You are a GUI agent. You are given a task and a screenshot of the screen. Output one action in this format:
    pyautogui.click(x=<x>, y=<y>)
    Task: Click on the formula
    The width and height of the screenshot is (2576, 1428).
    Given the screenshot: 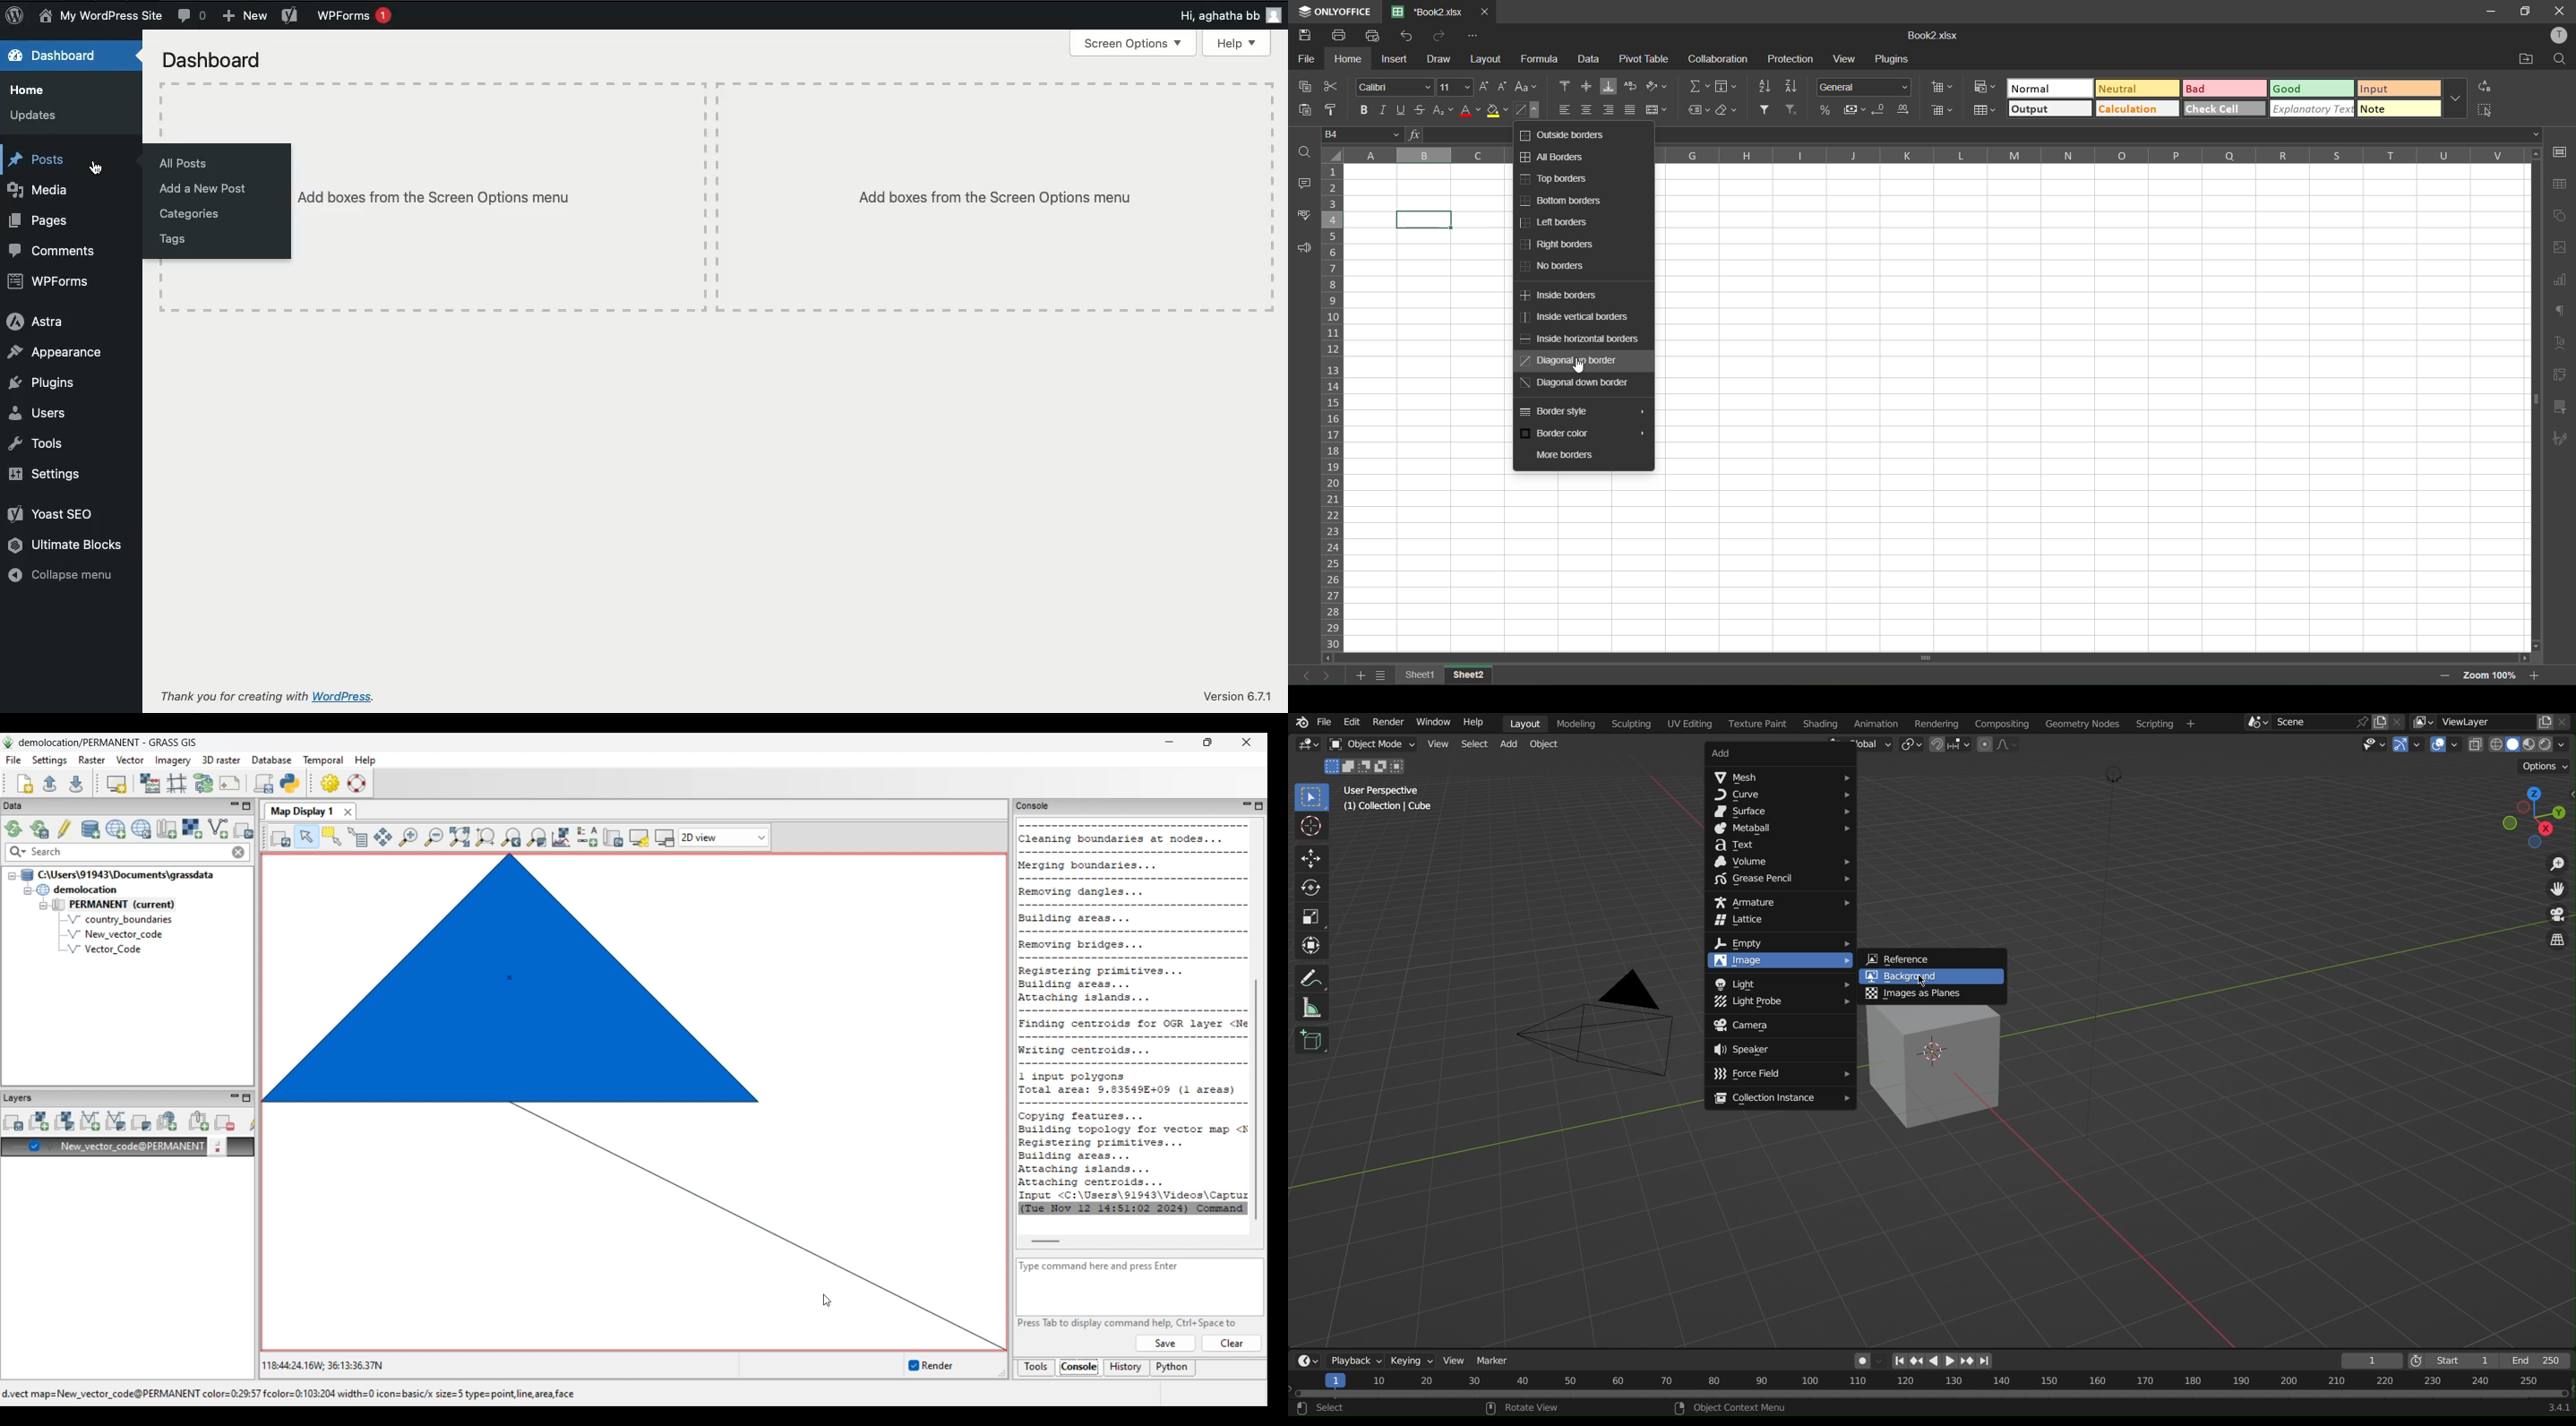 What is the action you would take?
    pyautogui.click(x=1542, y=60)
    